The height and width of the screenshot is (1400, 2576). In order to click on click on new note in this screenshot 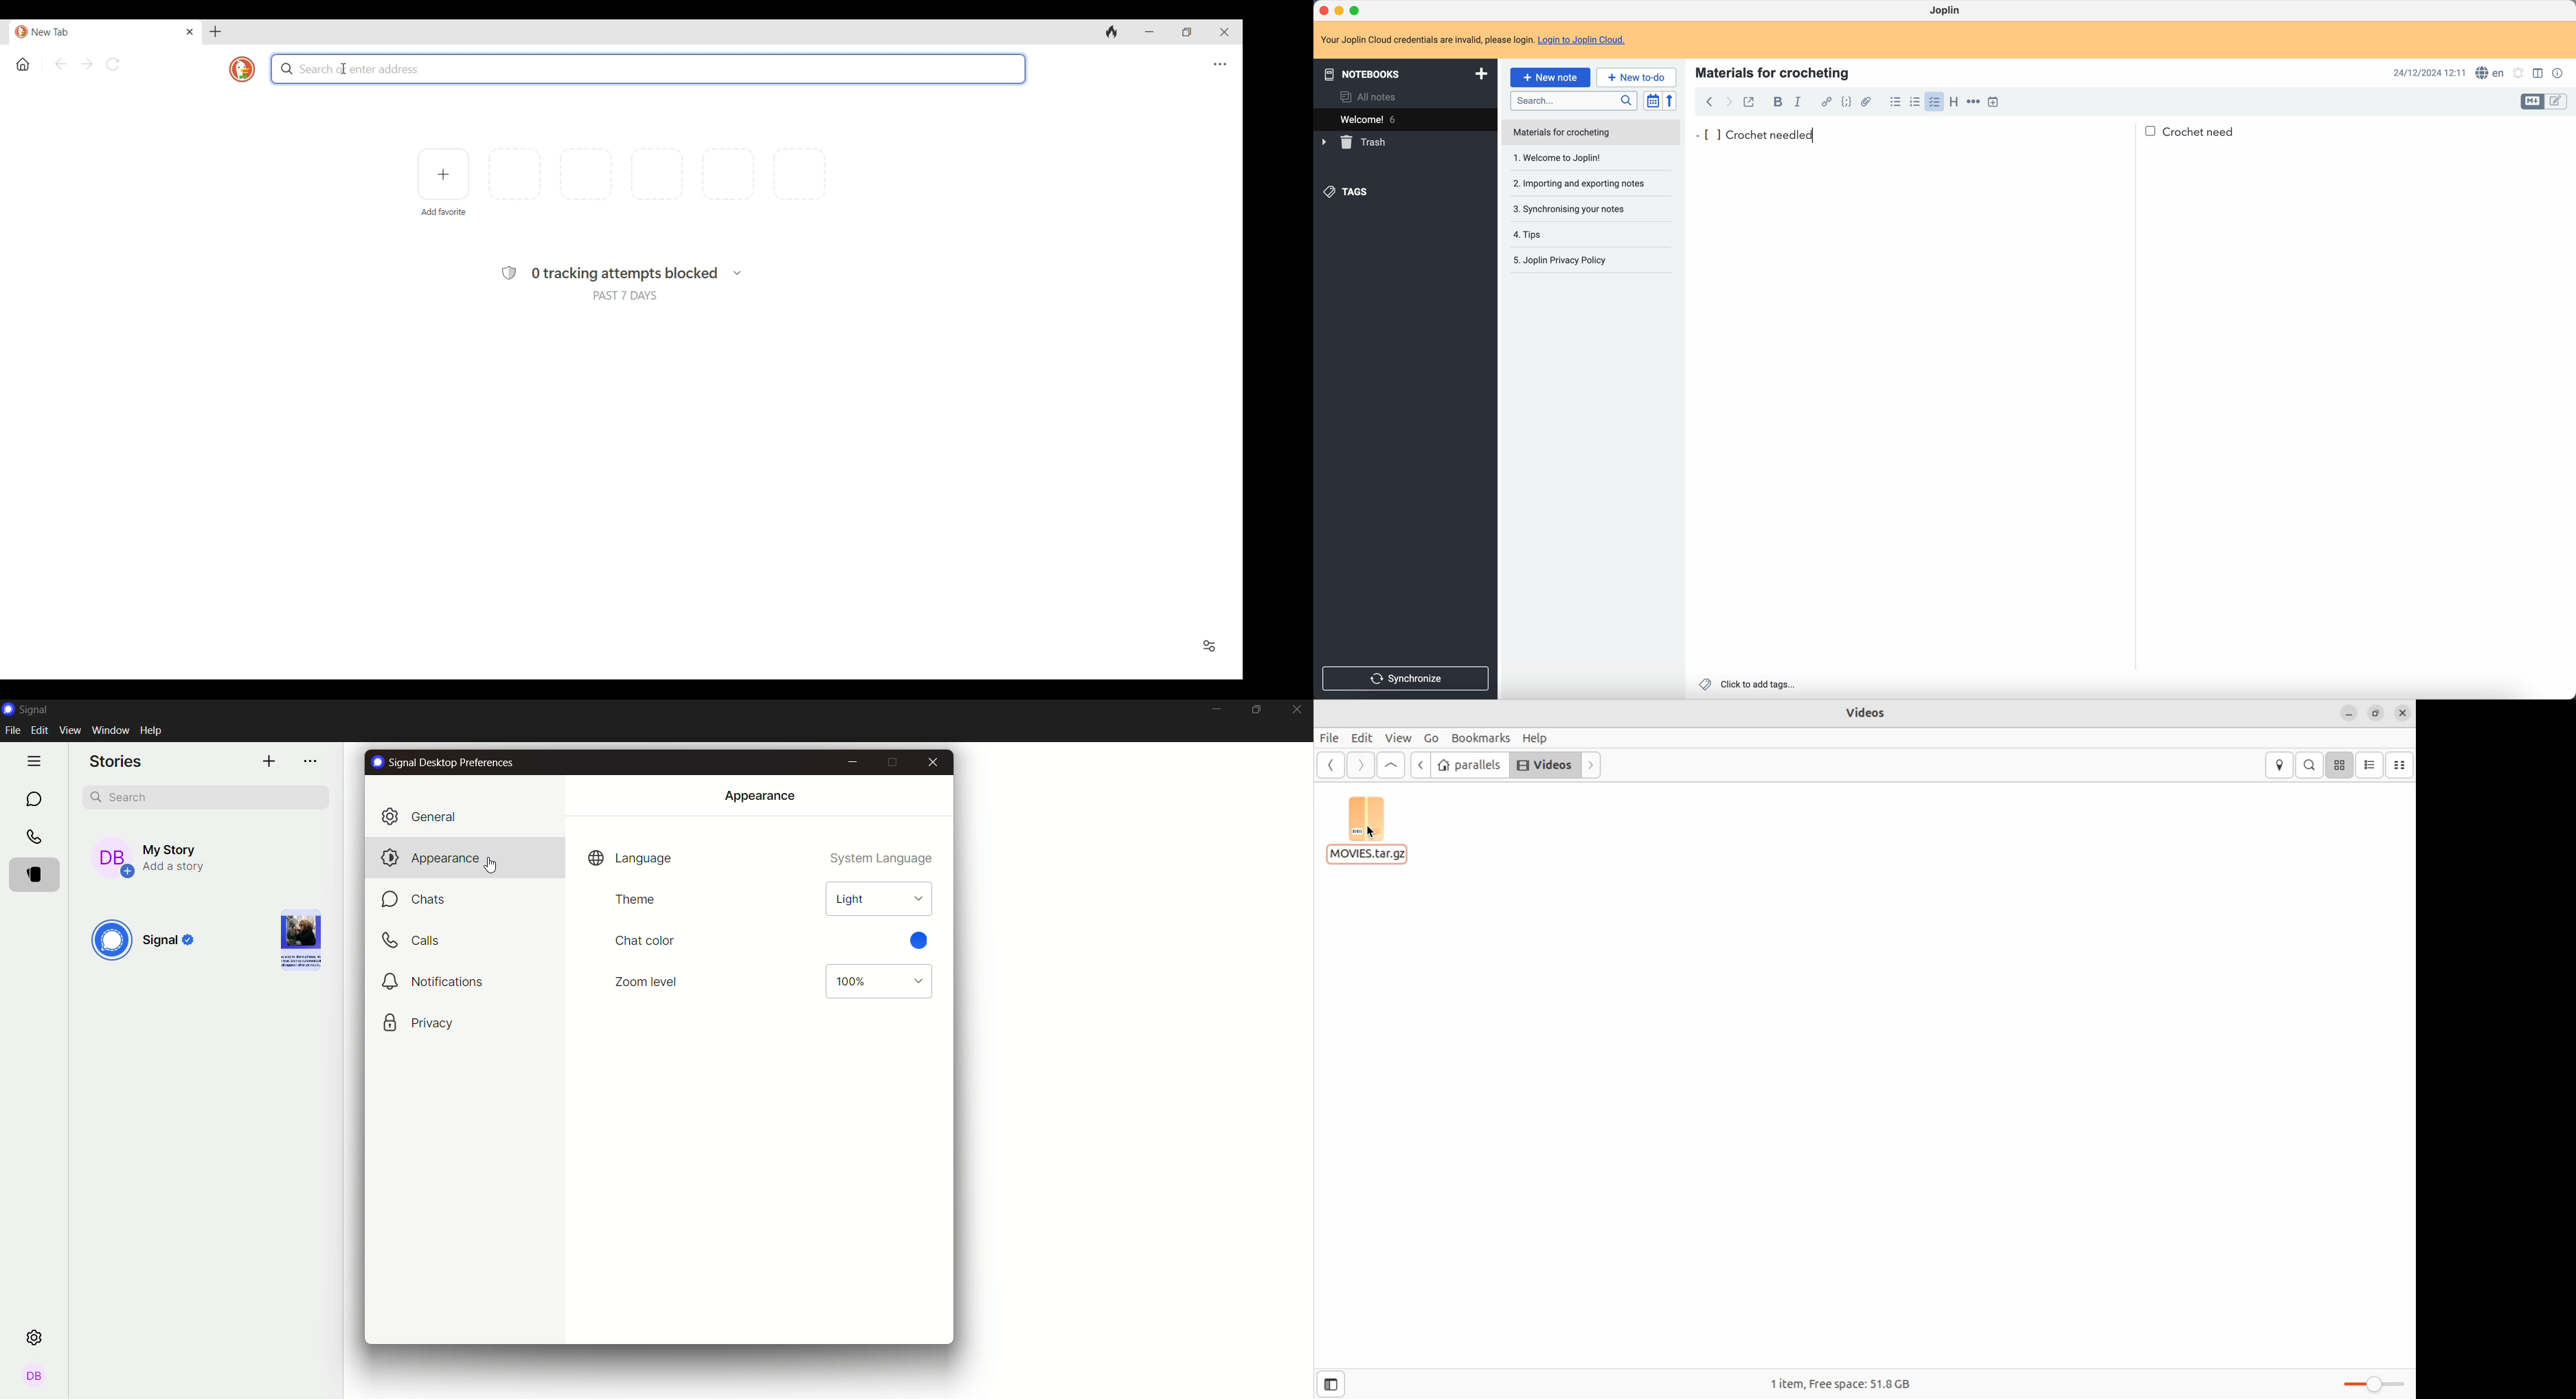, I will do `click(1551, 77)`.